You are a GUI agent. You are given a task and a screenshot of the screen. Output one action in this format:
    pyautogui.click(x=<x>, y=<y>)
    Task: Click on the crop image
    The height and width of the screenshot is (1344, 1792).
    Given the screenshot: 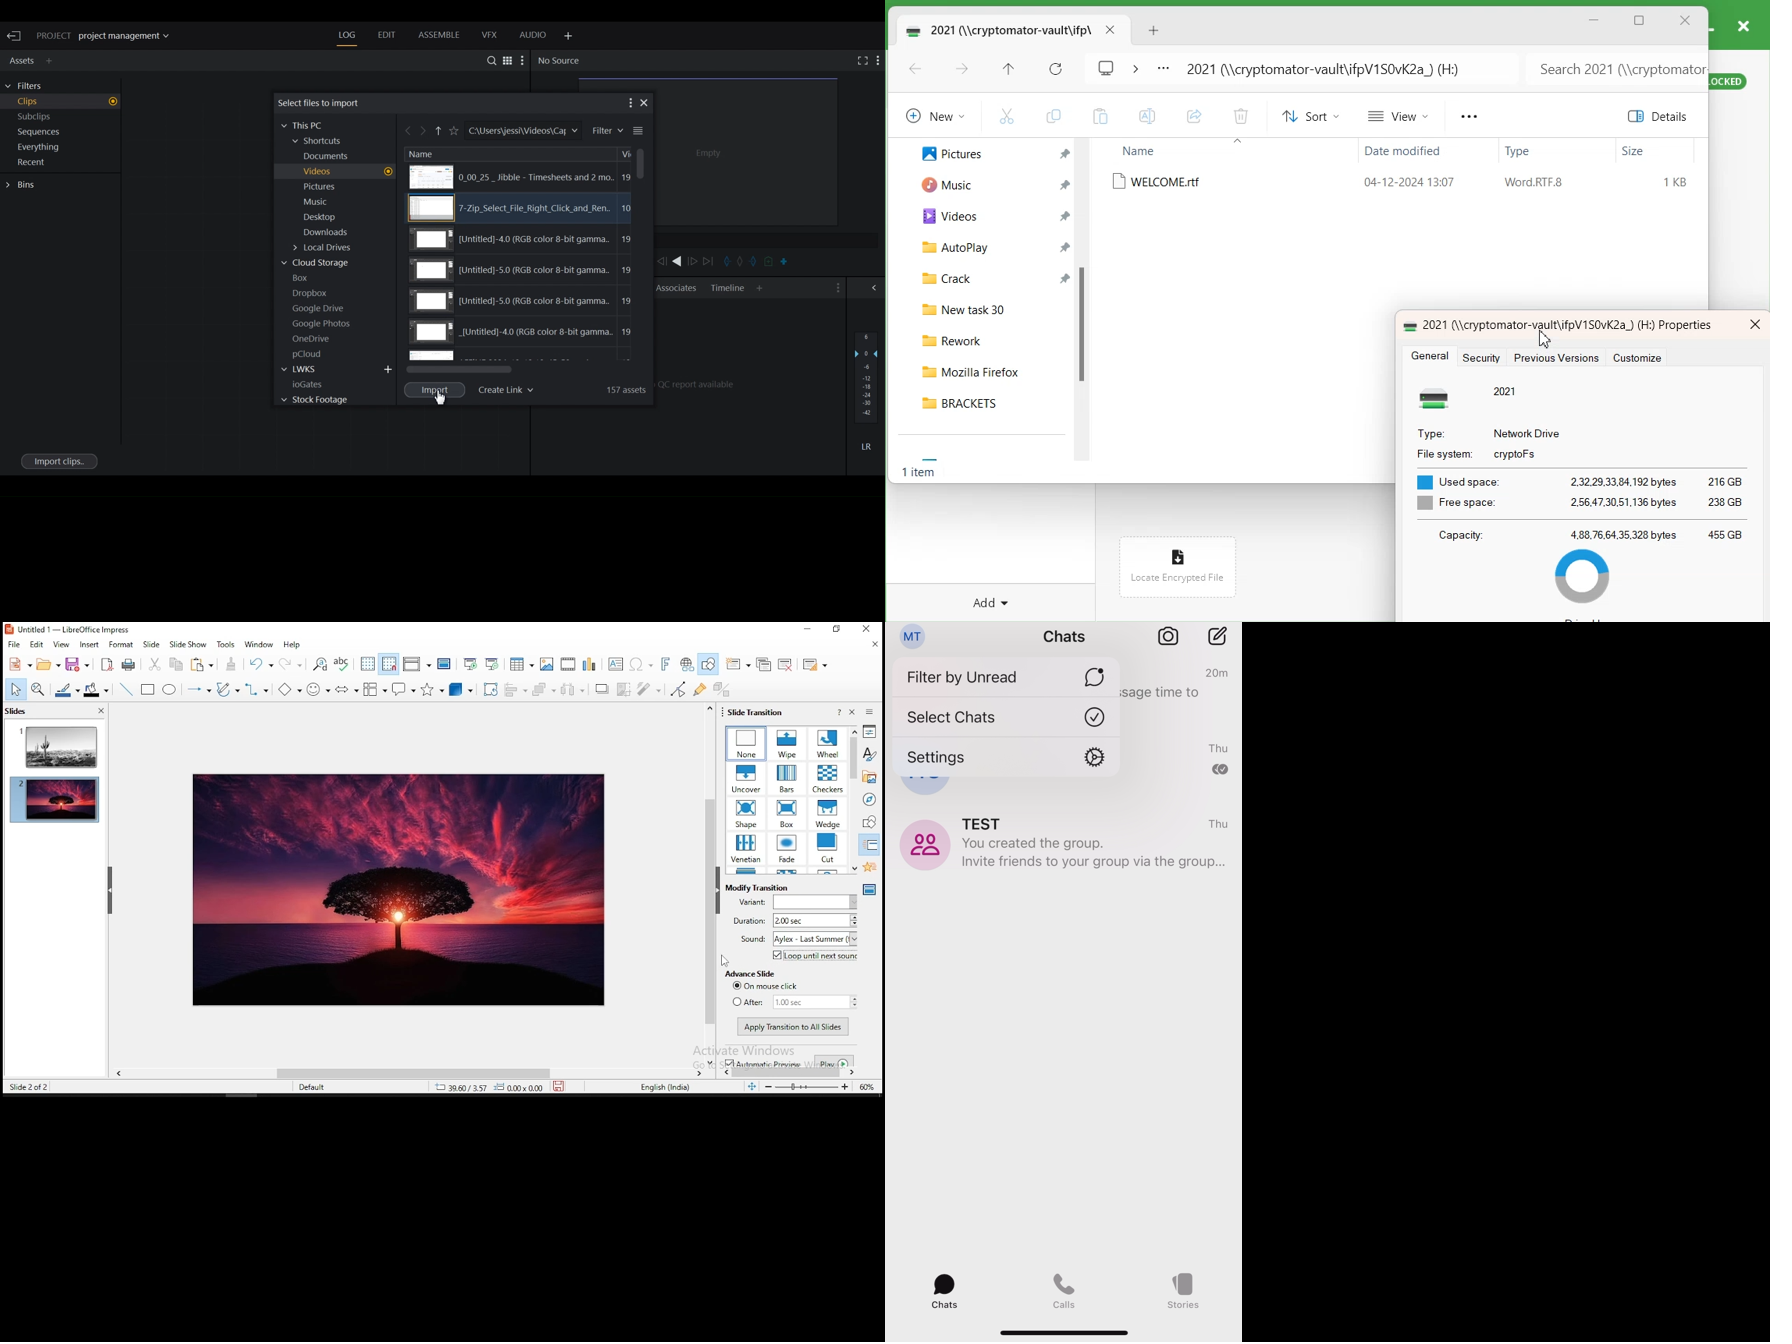 What is the action you would take?
    pyautogui.click(x=624, y=689)
    